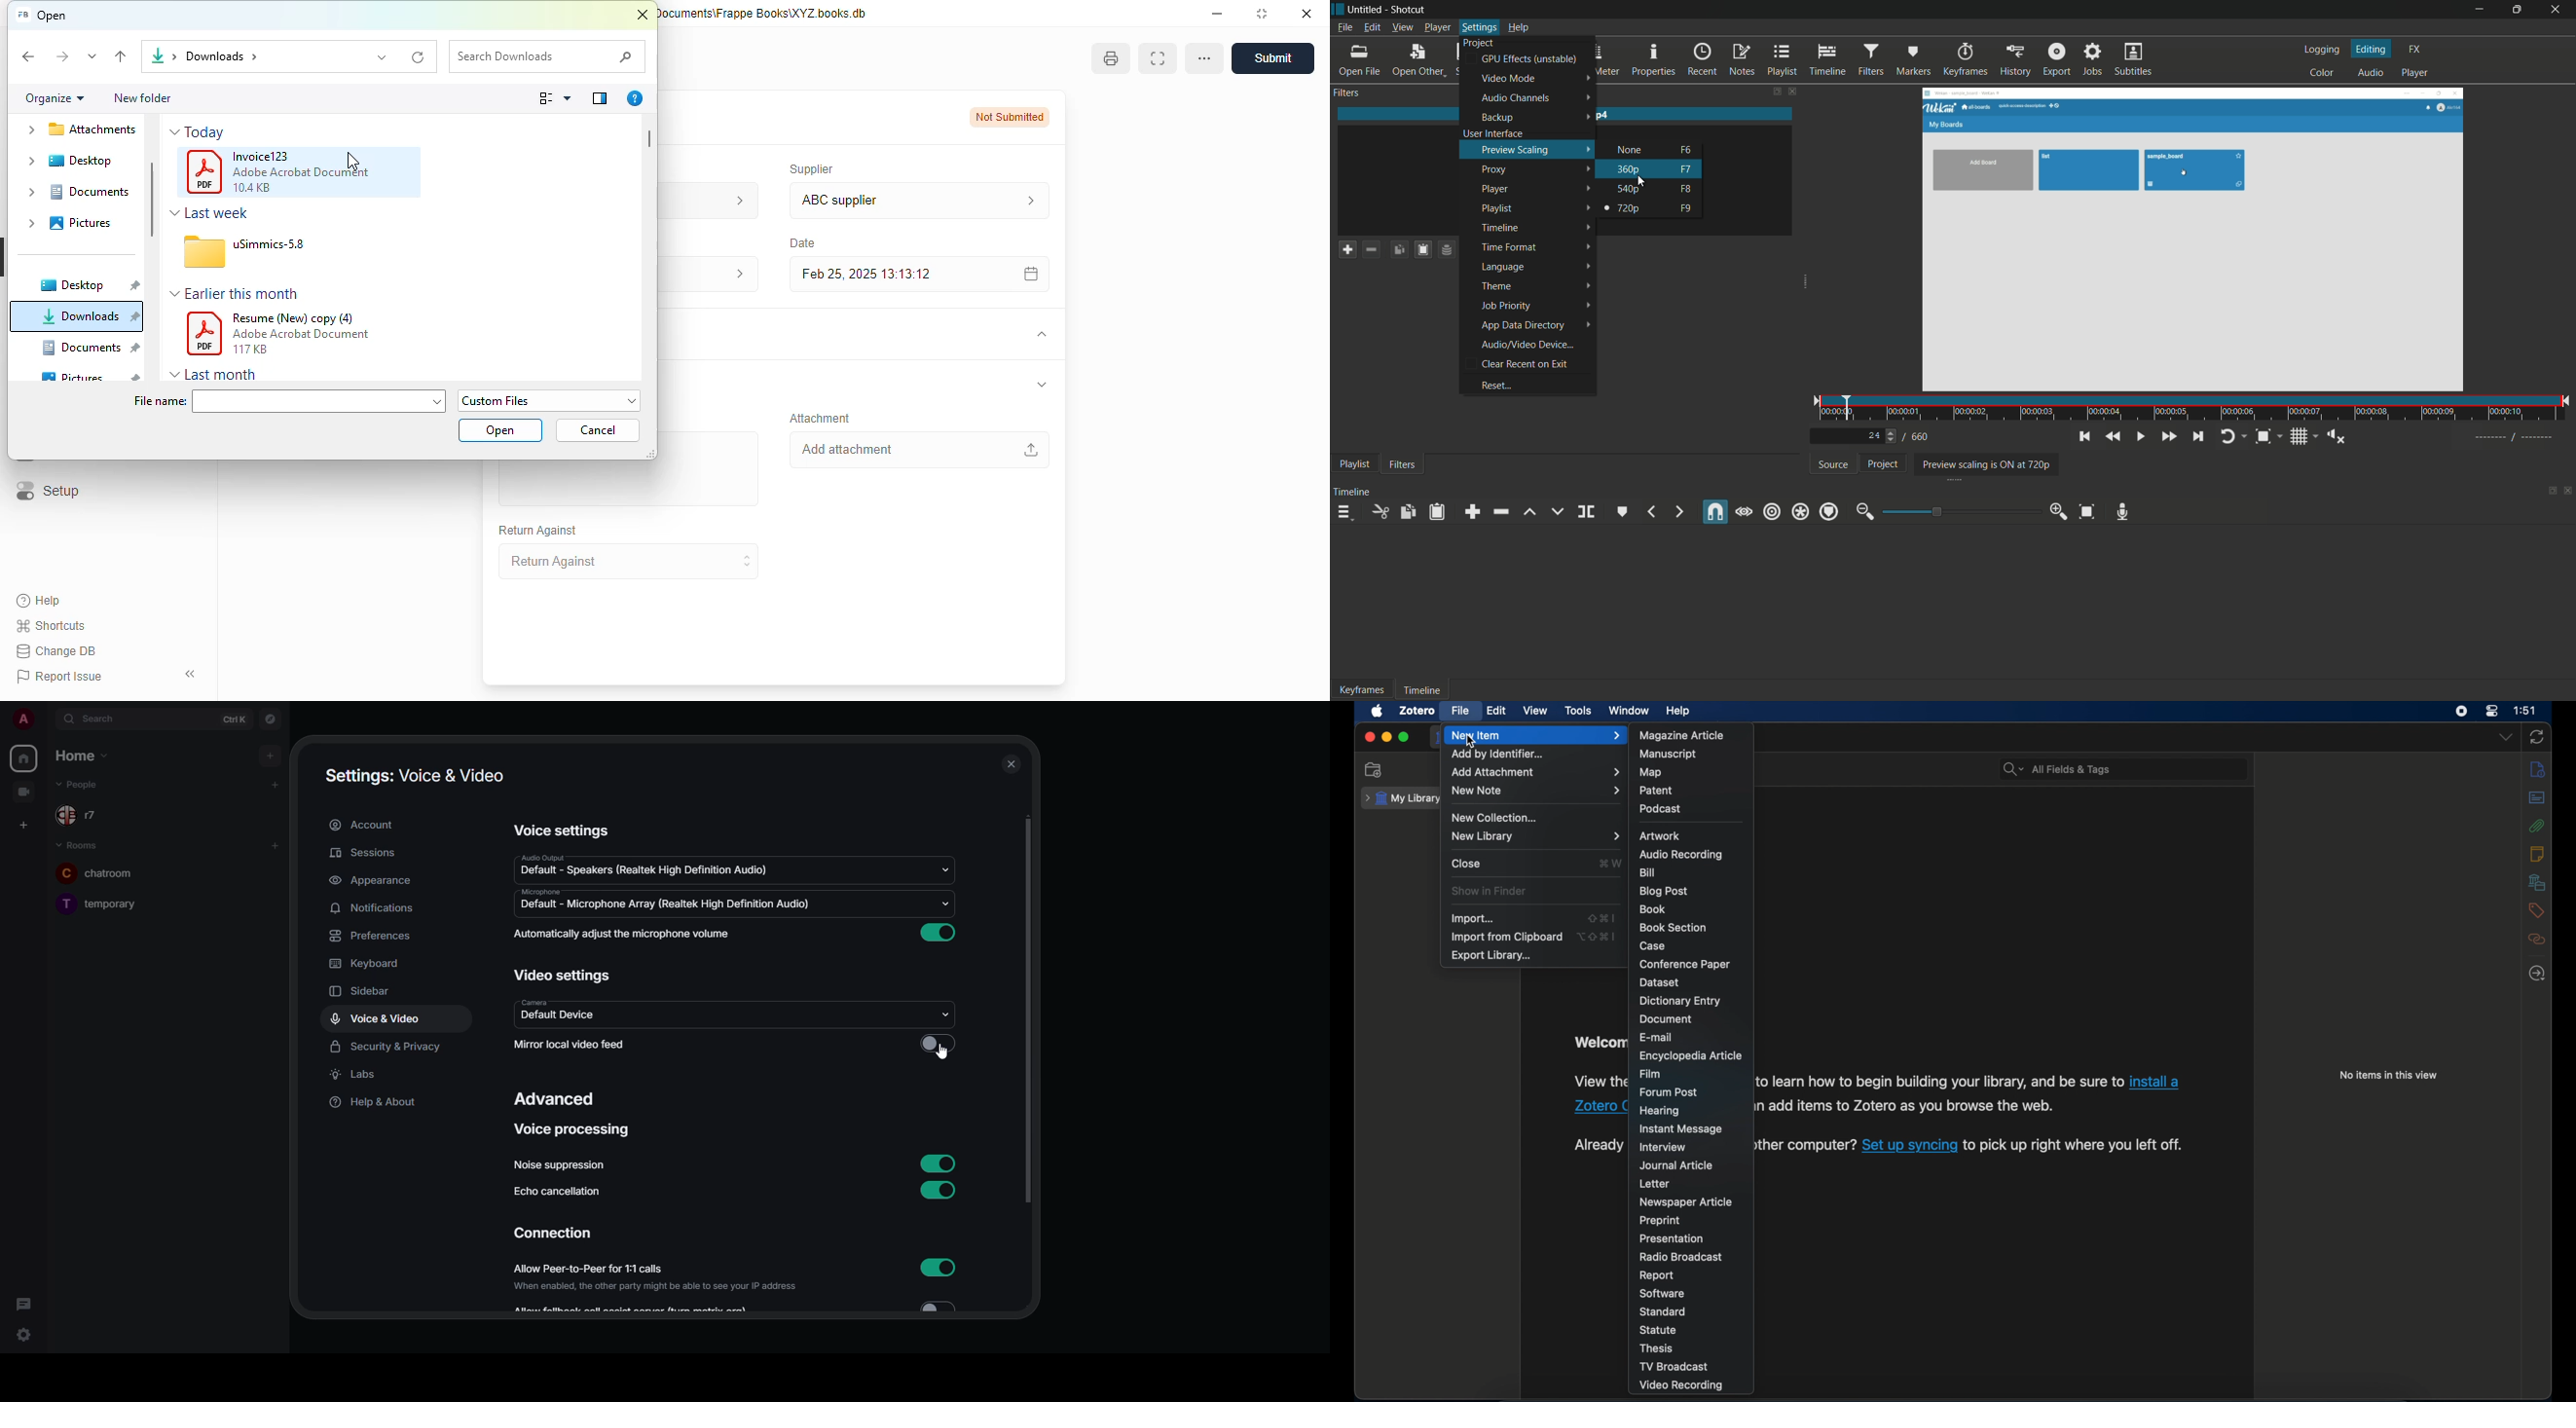 The width and height of the screenshot is (2576, 1428). What do you see at coordinates (1040, 335) in the screenshot?
I see `toggle expand/contract` at bounding box center [1040, 335].